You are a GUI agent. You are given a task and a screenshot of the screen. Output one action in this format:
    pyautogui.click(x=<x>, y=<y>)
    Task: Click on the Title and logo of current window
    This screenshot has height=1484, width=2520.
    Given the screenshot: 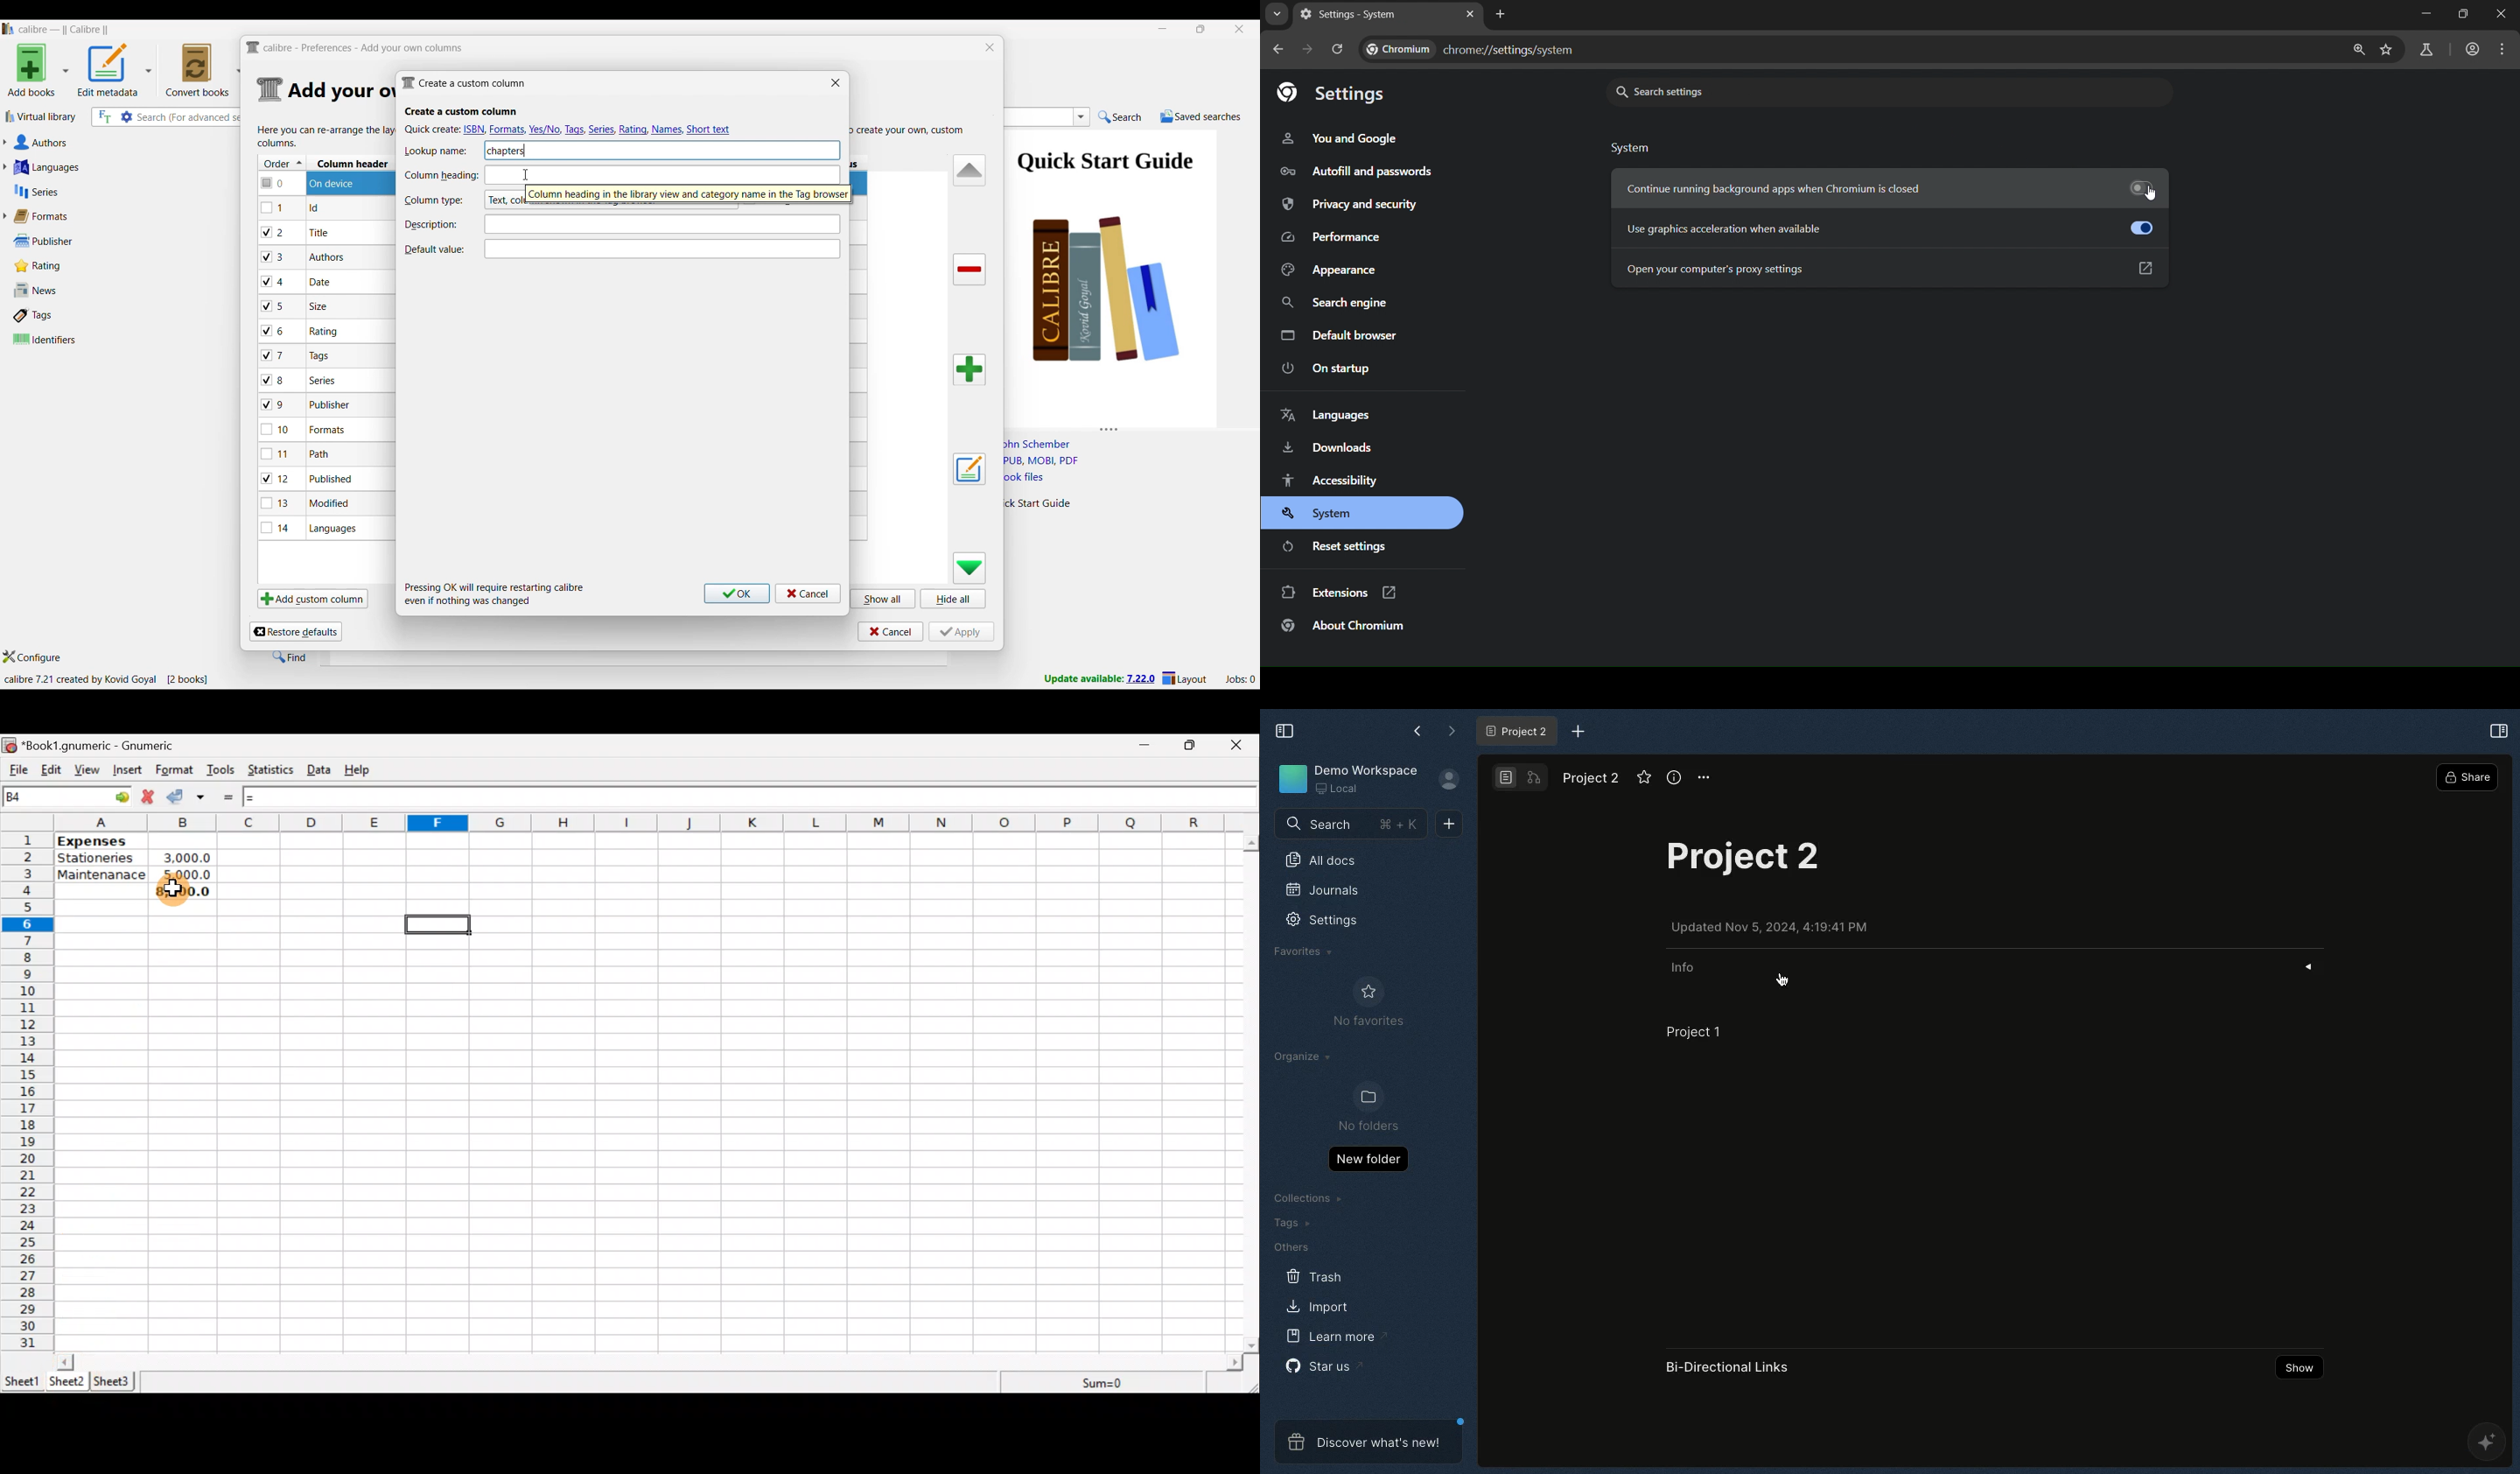 What is the action you would take?
    pyautogui.click(x=355, y=48)
    